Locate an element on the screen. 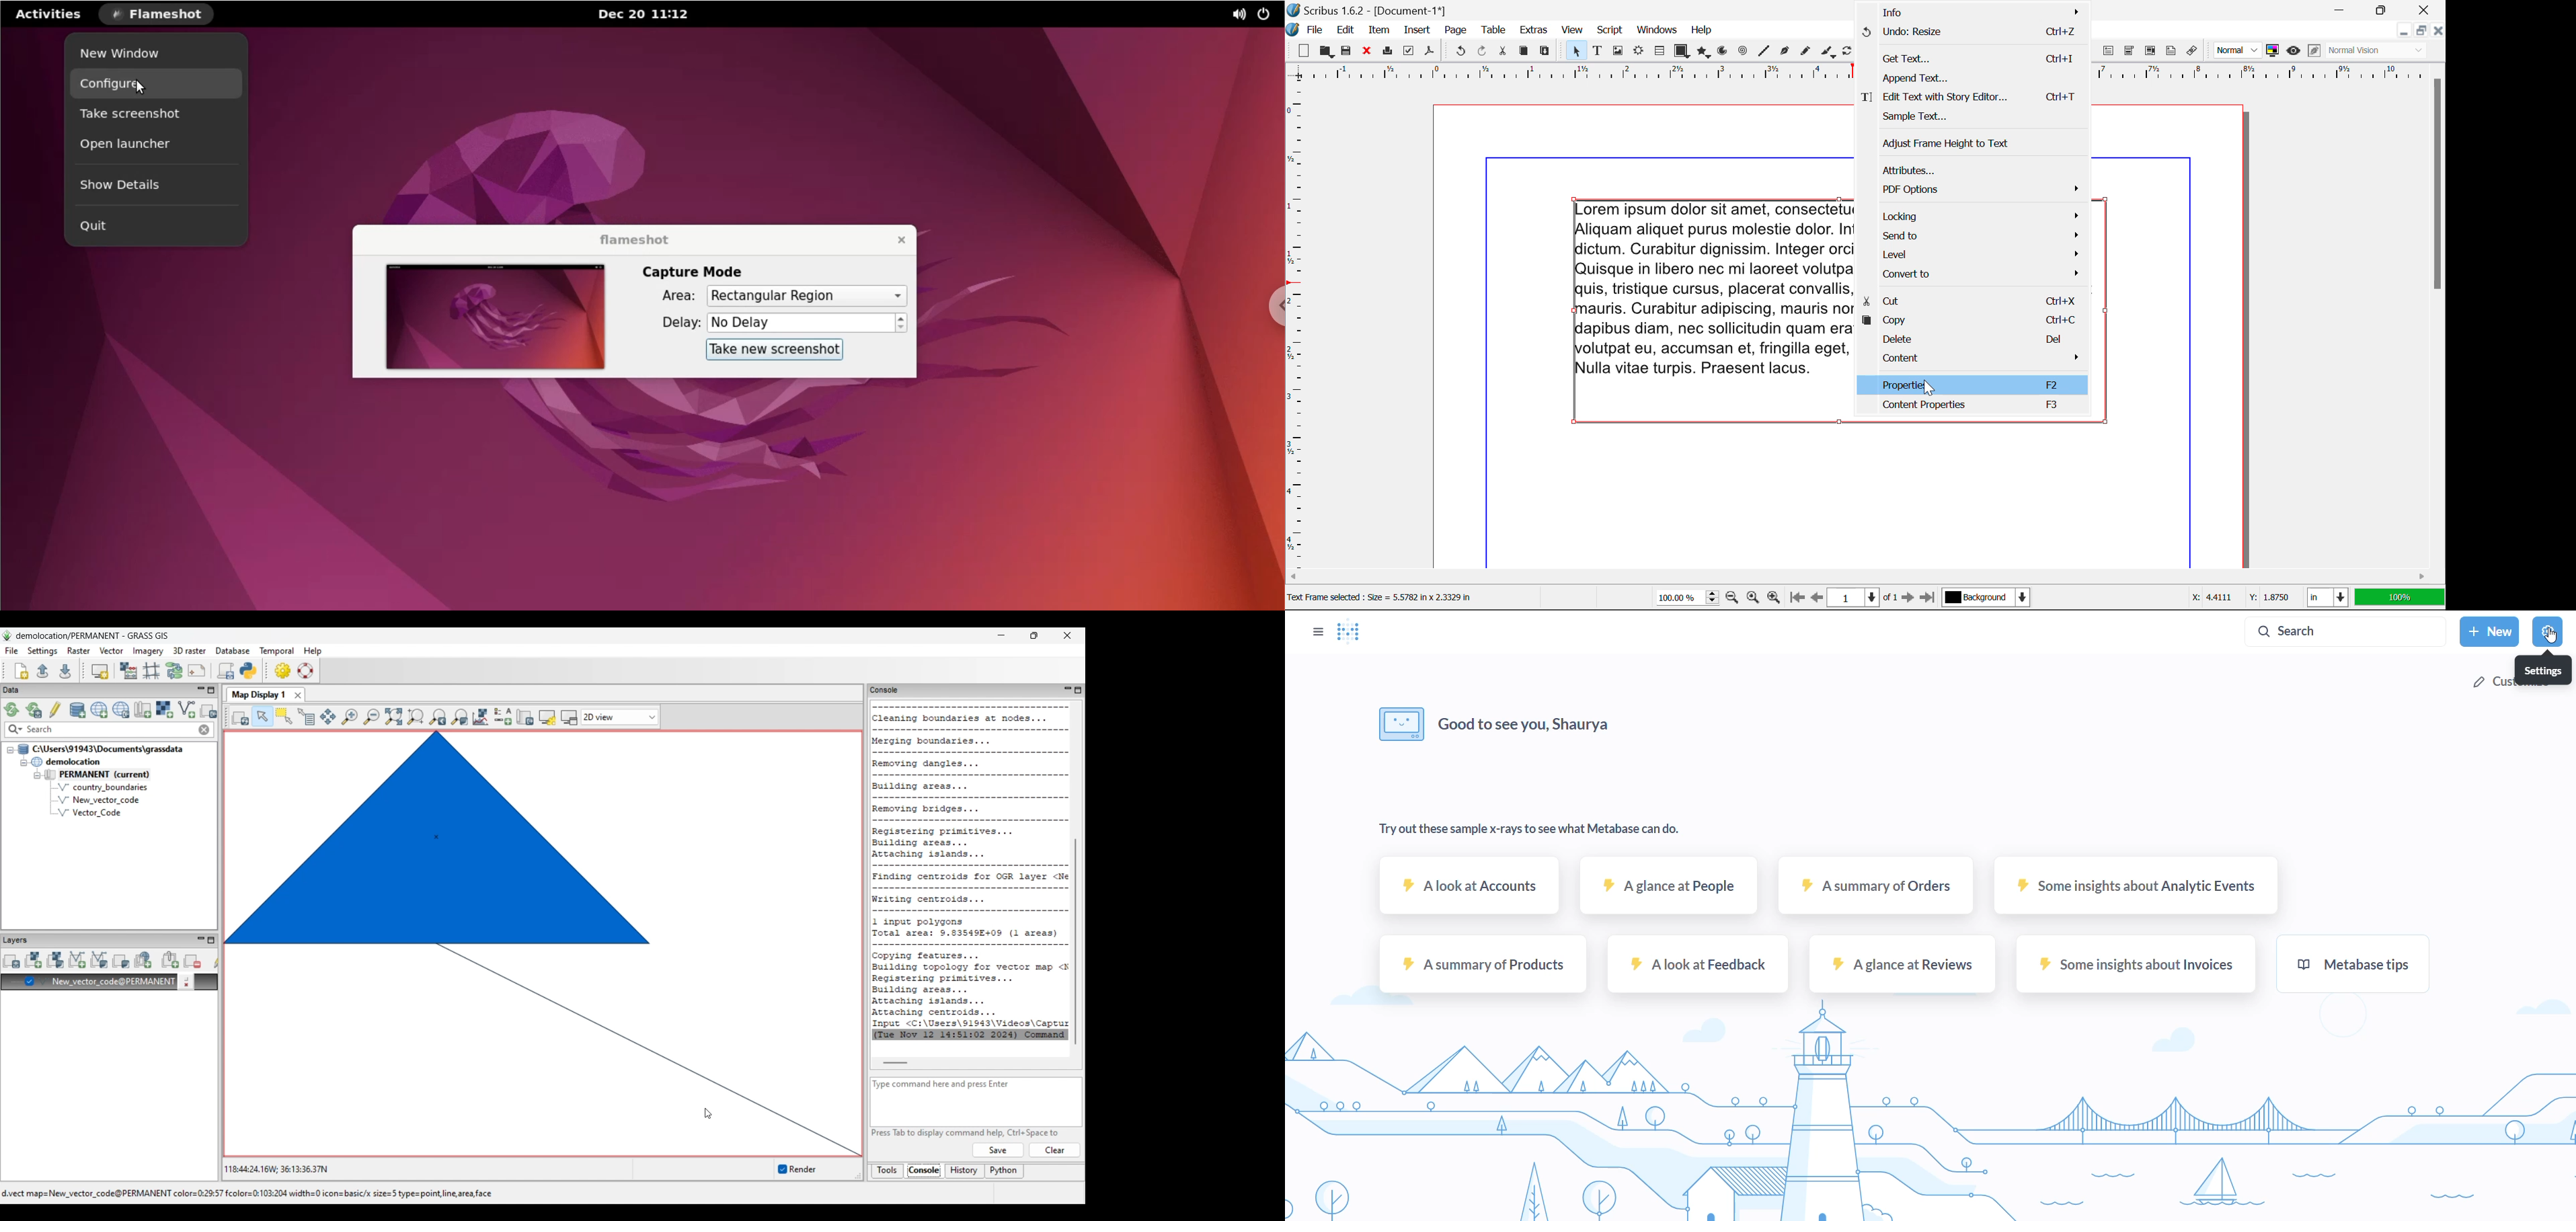 This screenshot has height=1232, width=2576. Edit is located at coordinates (1347, 30).